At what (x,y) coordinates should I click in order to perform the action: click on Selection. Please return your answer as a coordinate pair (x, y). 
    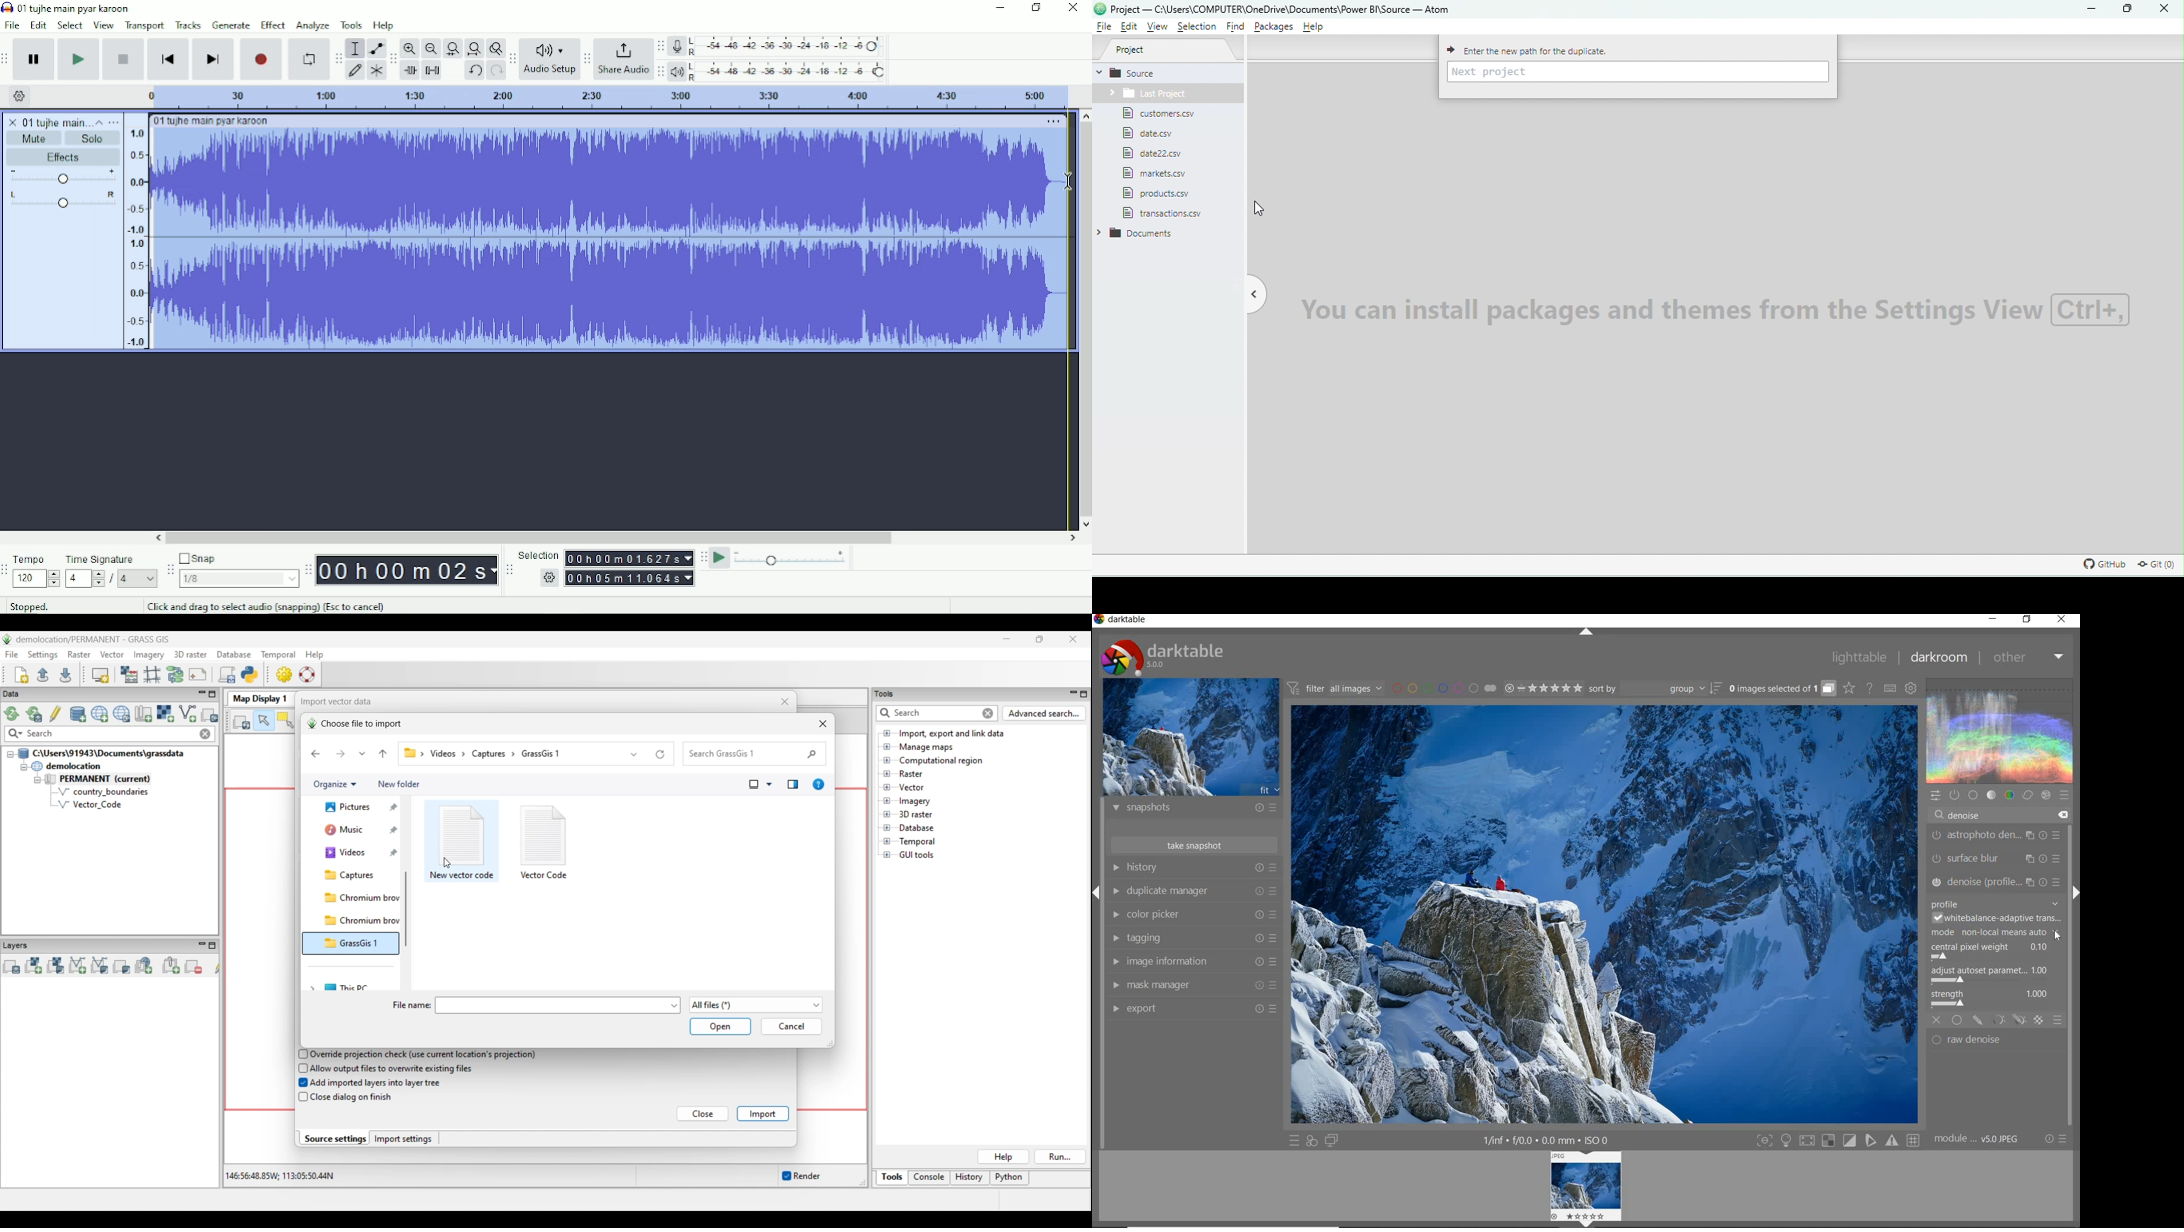
    Looking at the image, I should click on (538, 554).